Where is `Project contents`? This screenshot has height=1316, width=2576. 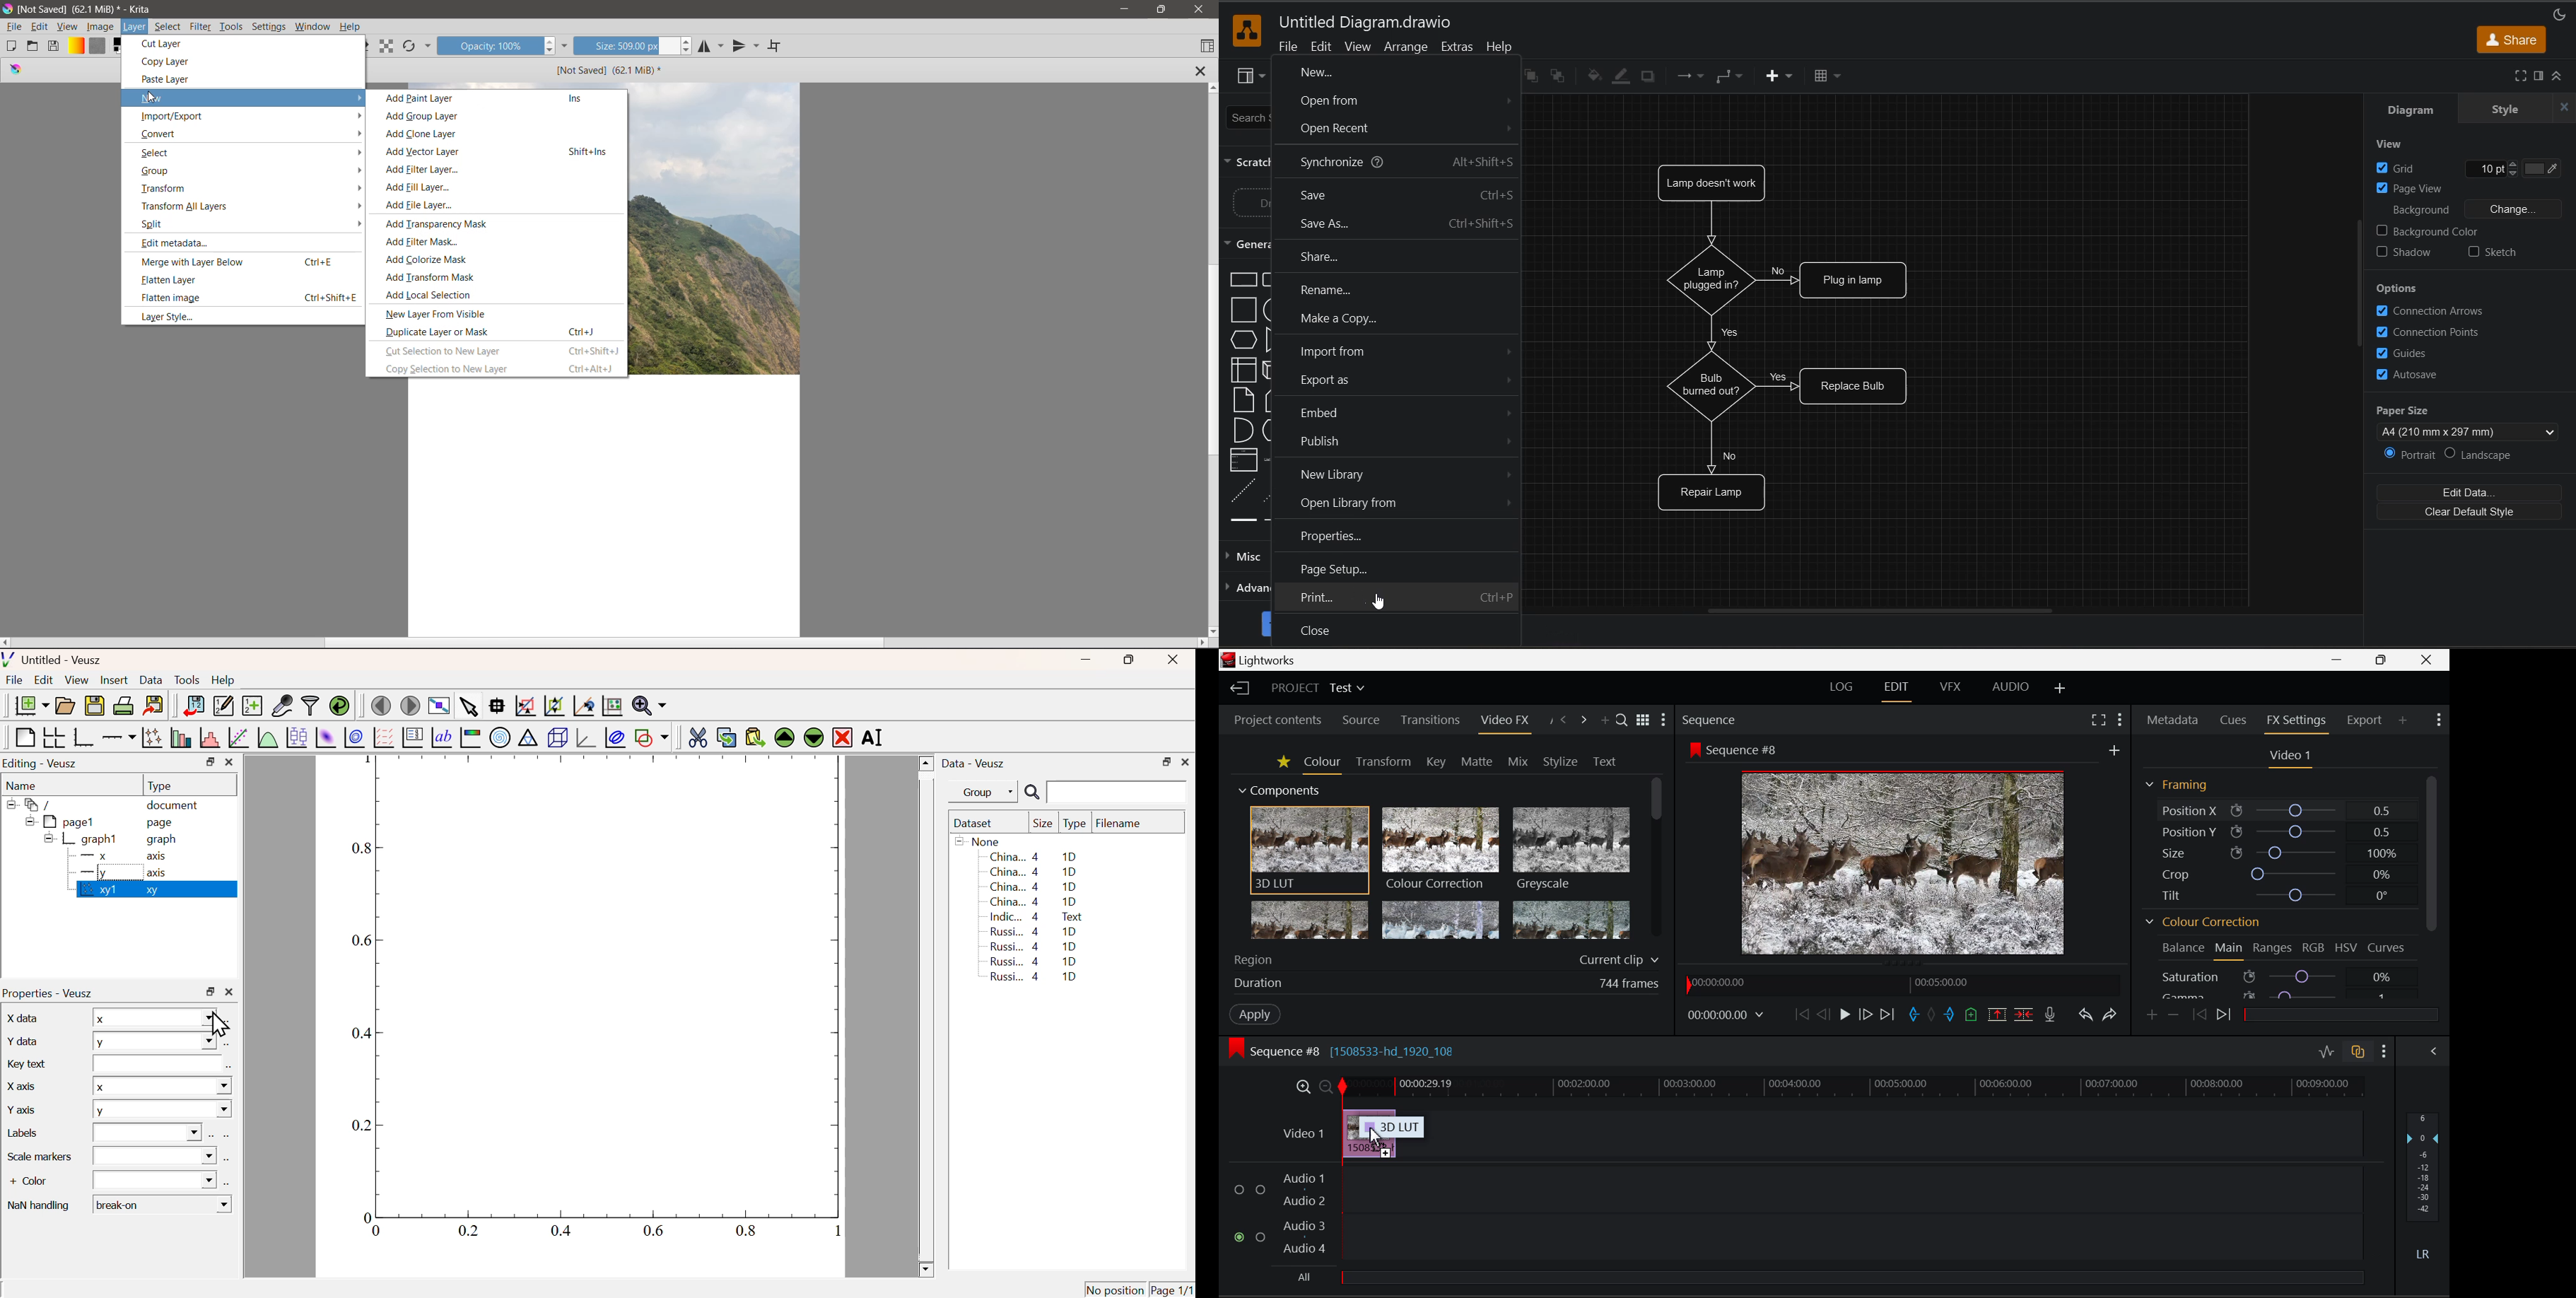 Project contents is located at coordinates (1277, 721).